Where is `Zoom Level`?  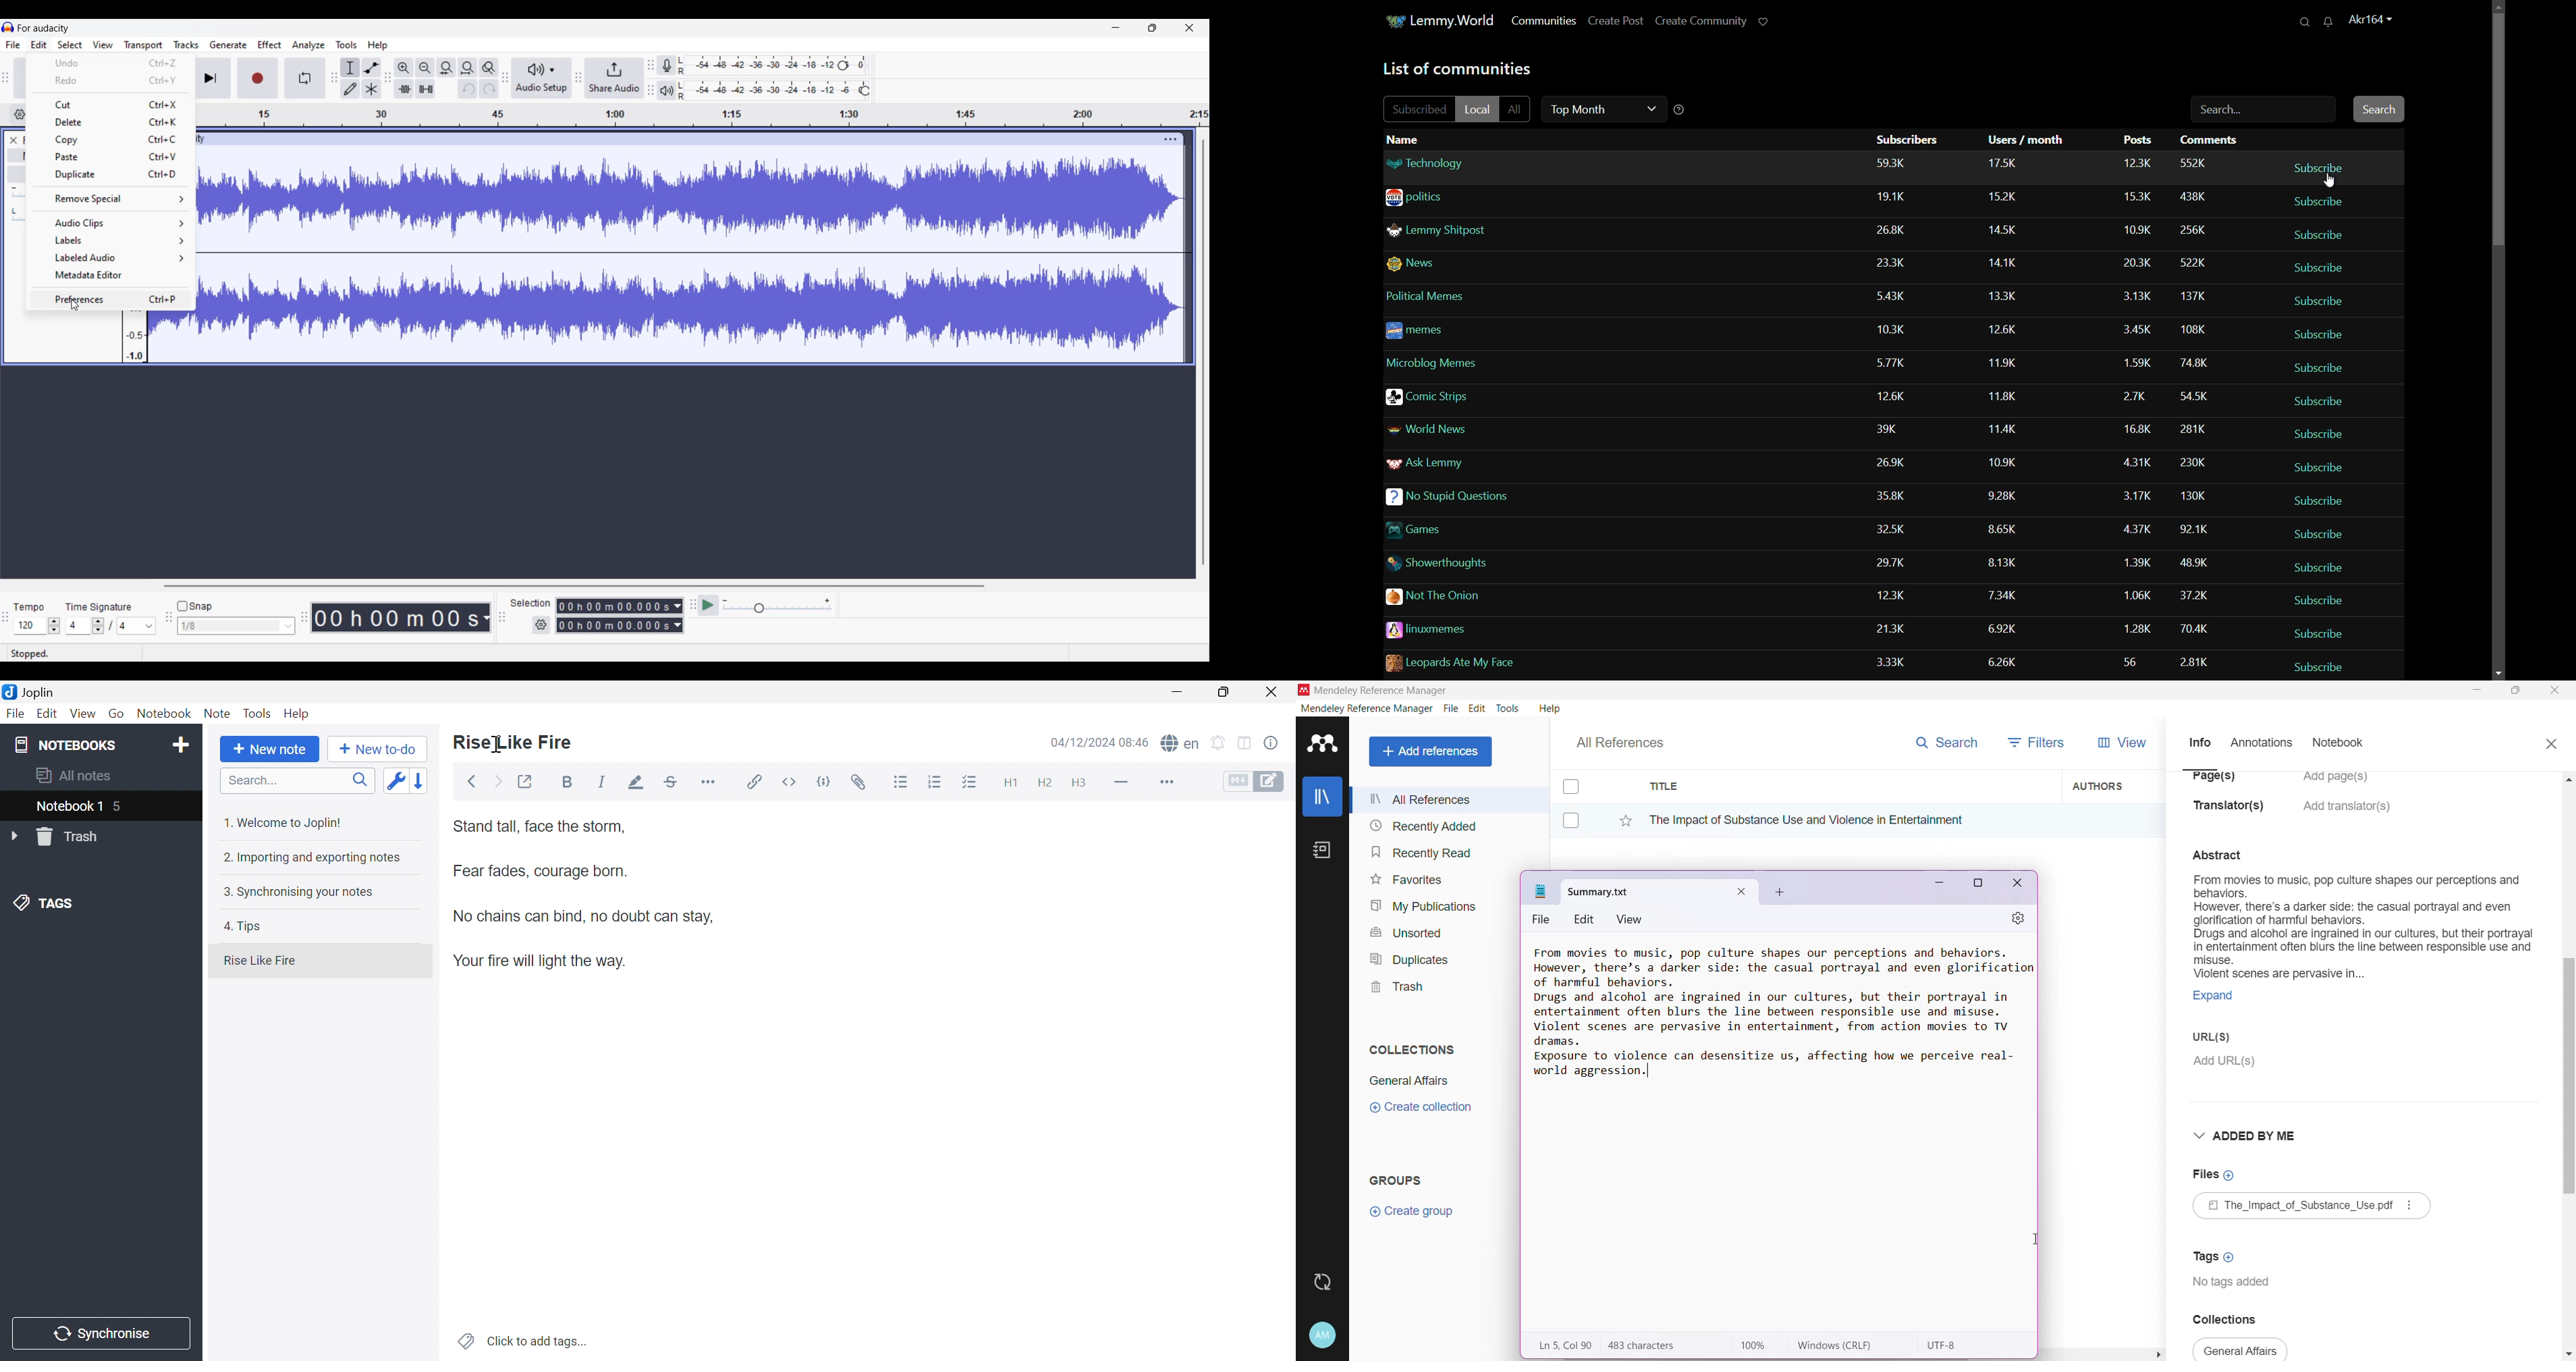
Zoom Level is located at coordinates (1760, 1346).